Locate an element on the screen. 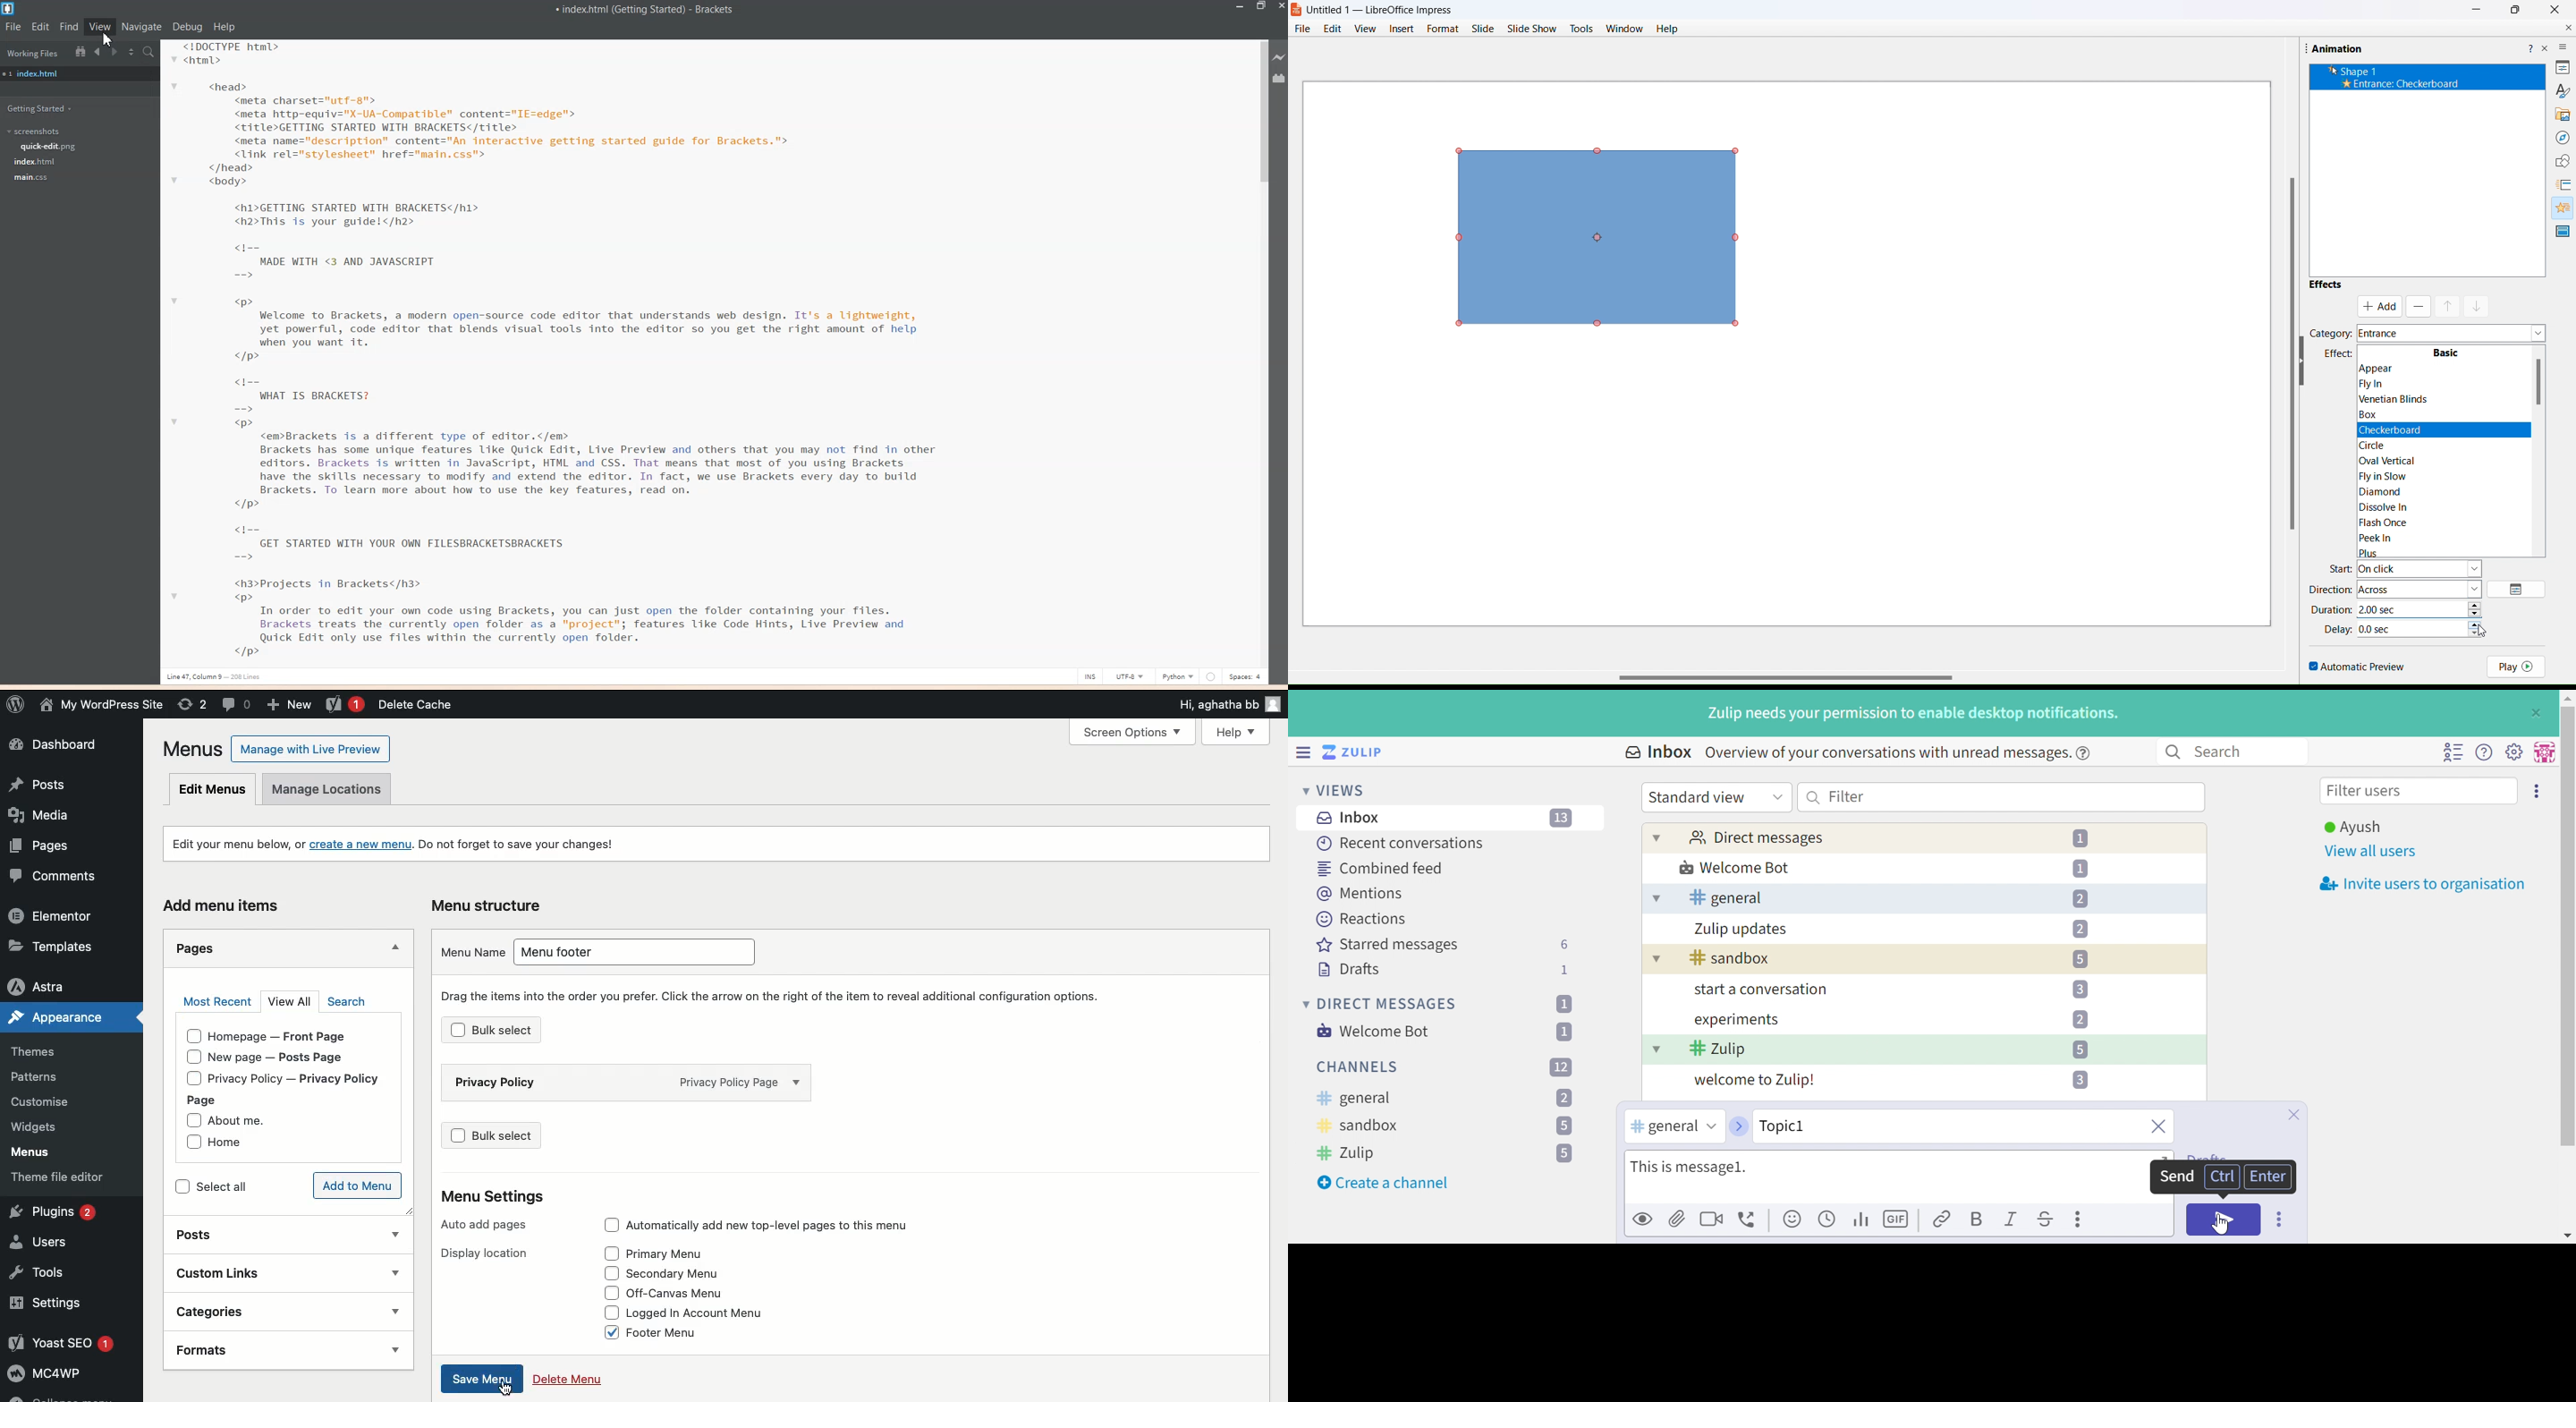 The width and height of the screenshot is (2576, 1428). Themes is located at coordinates (45, 1049).